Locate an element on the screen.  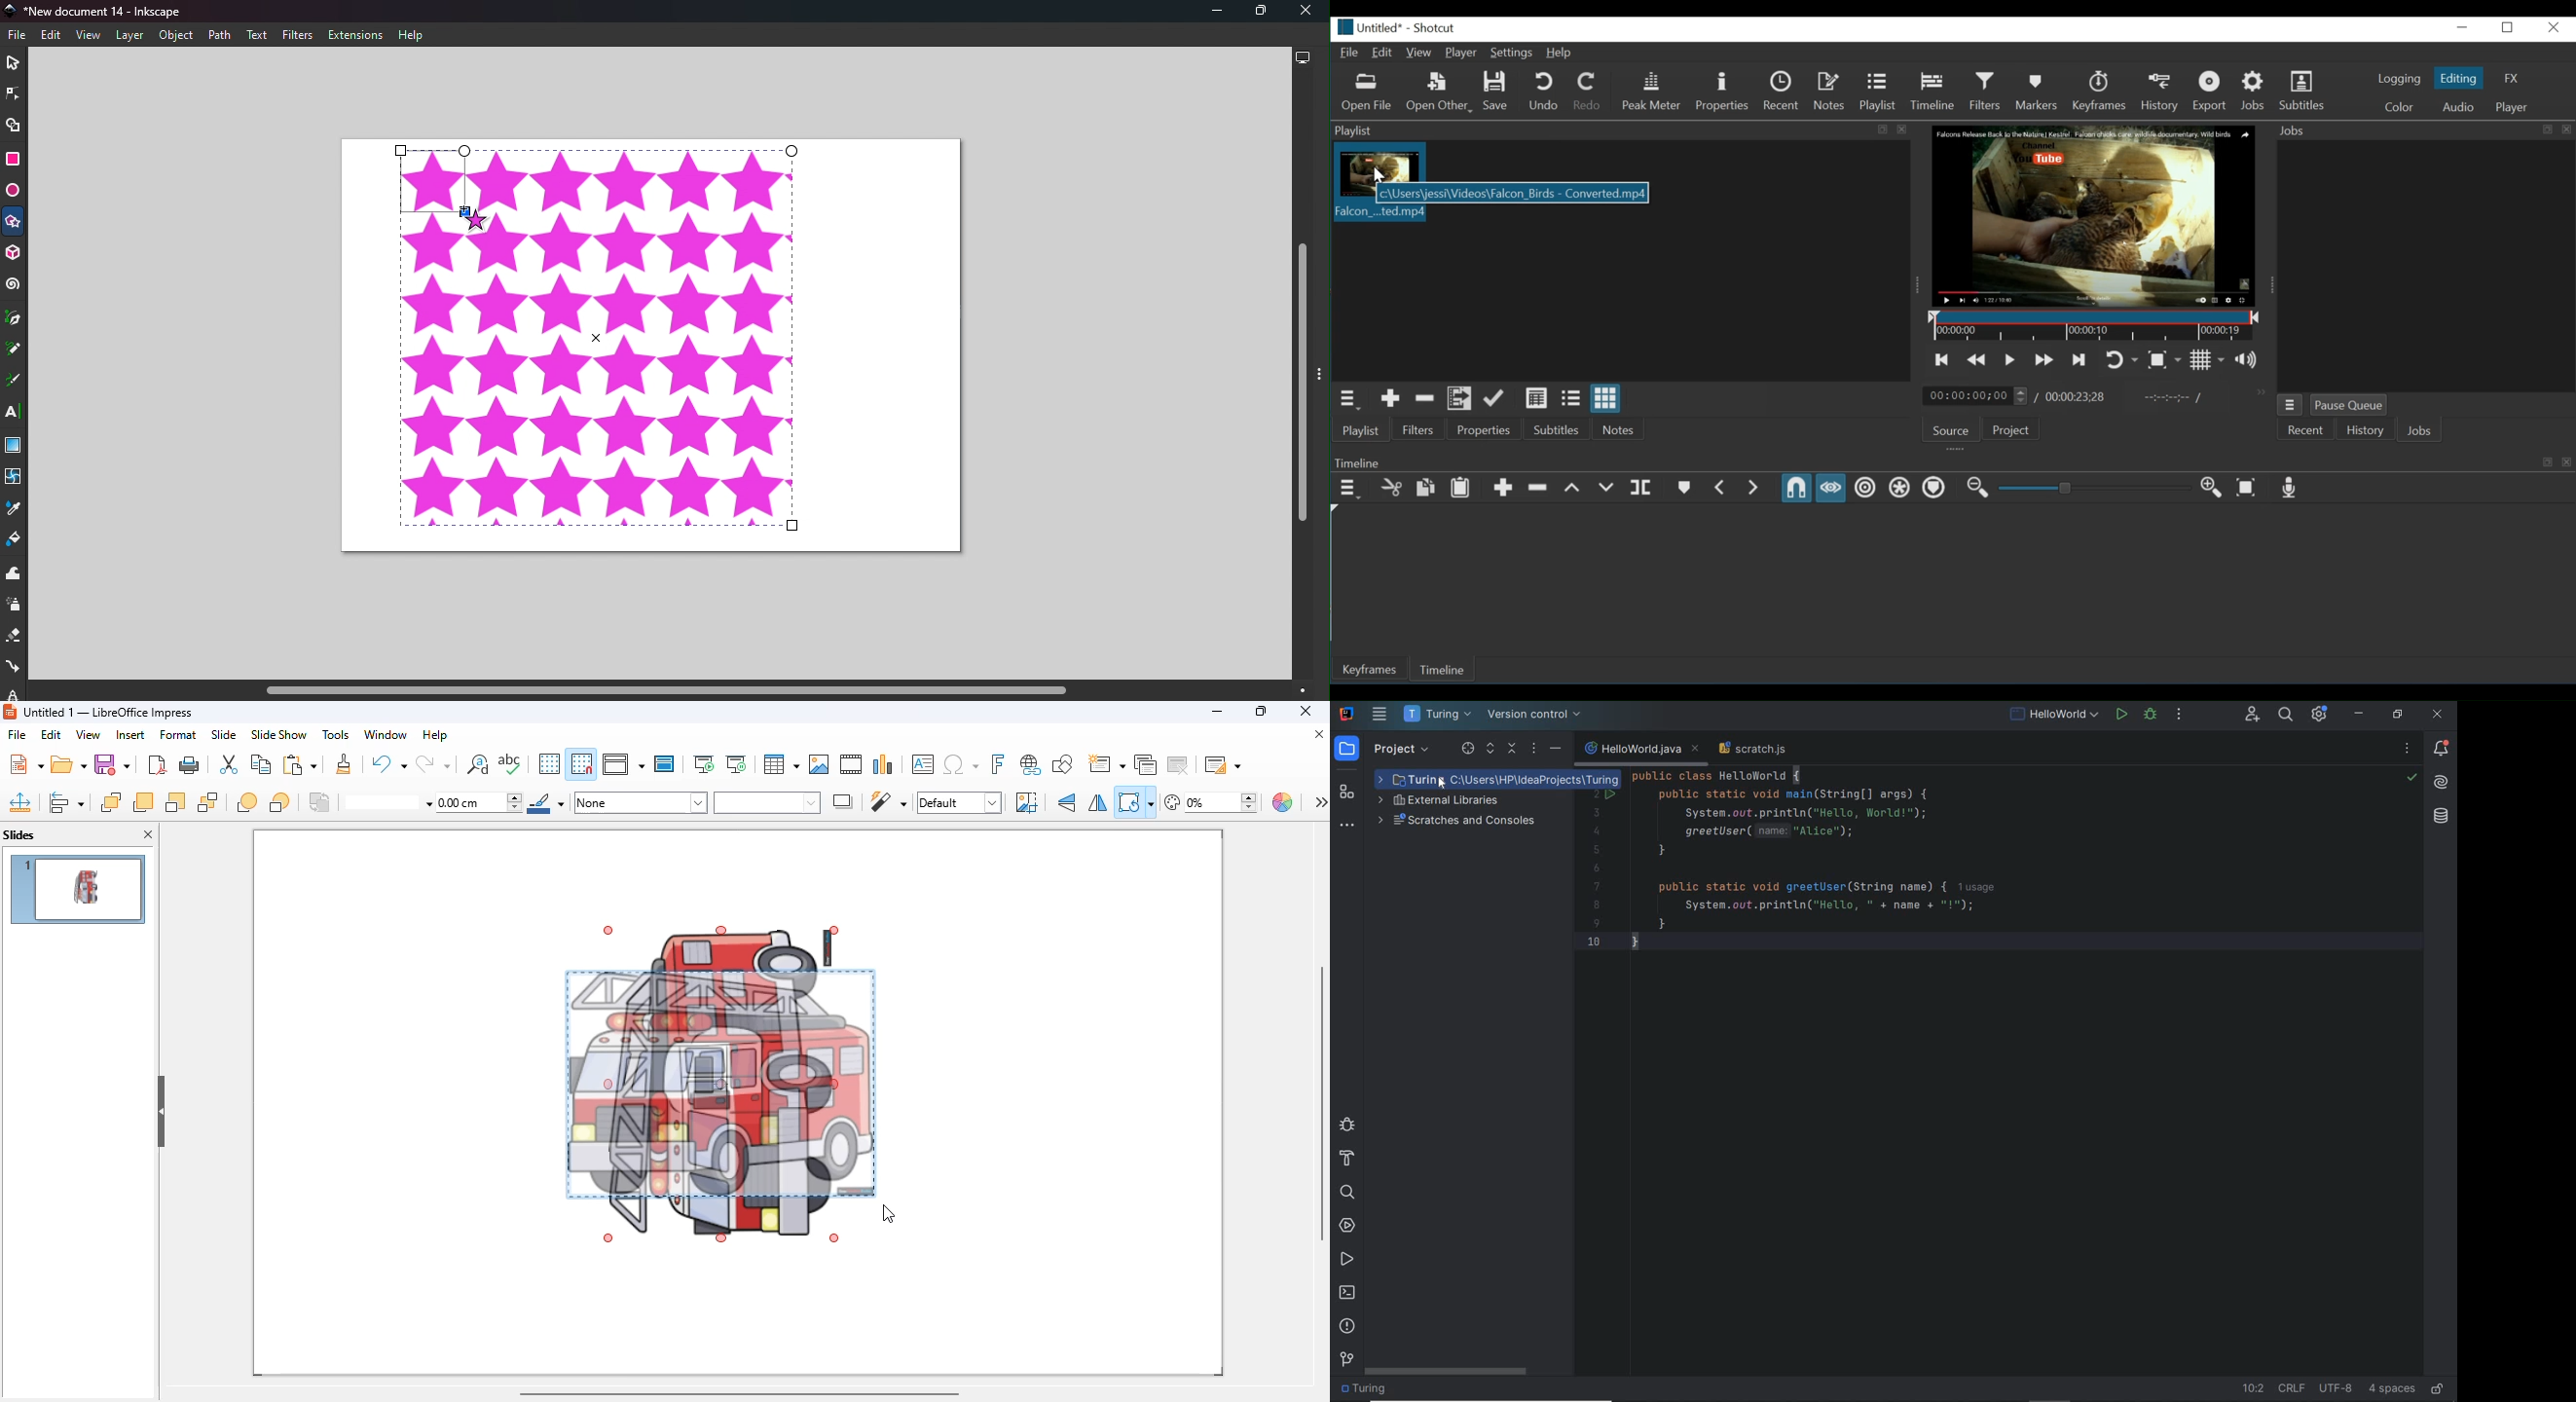
version control is located at coordinates (1539, 715).